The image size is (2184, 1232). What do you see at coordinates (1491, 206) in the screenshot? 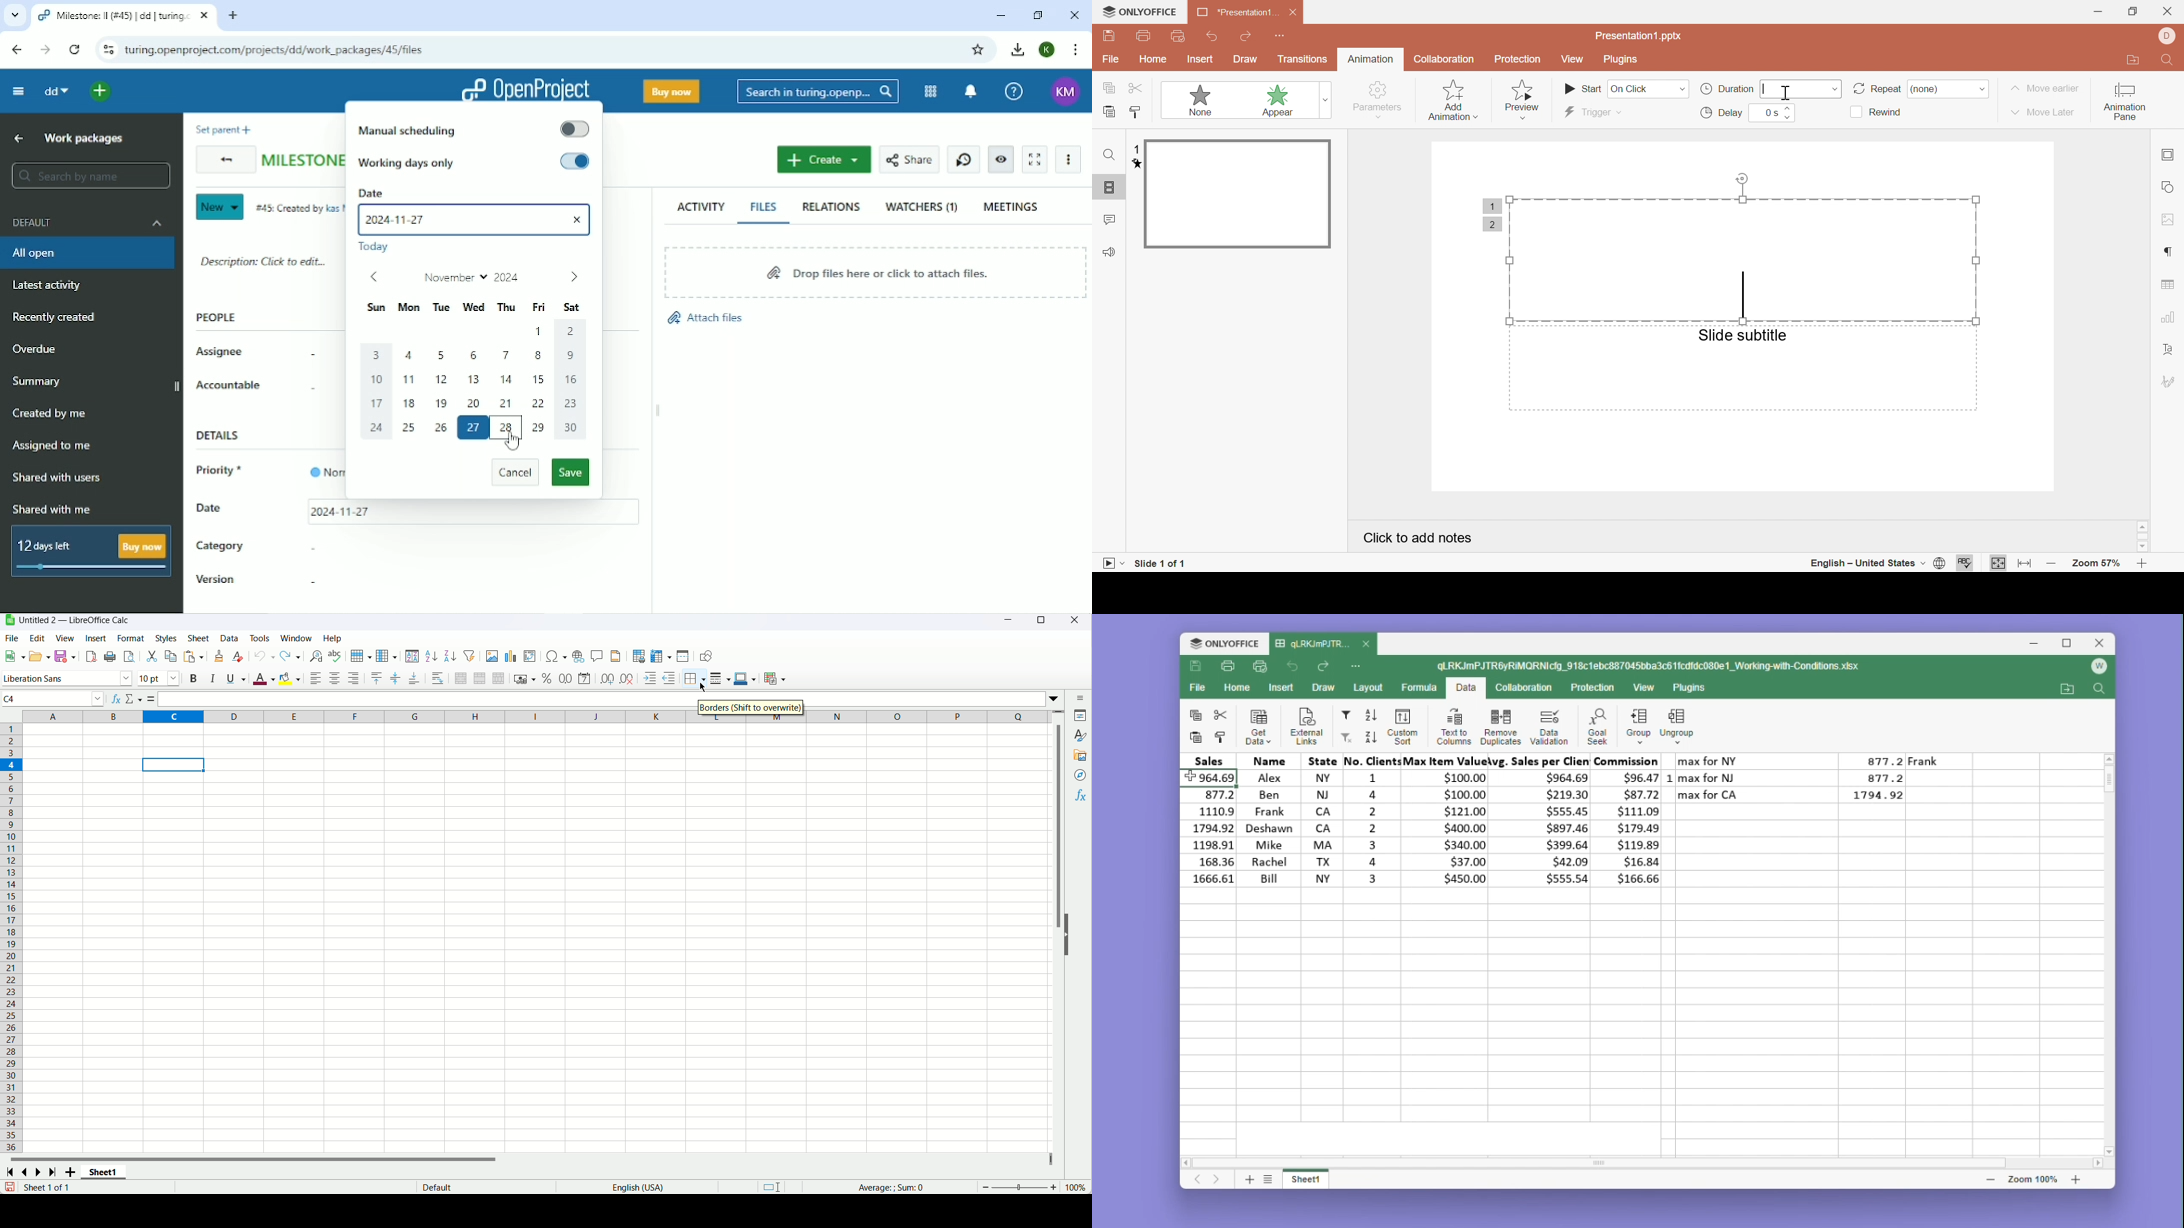
I see `1` at bounding box center [1491, 206].